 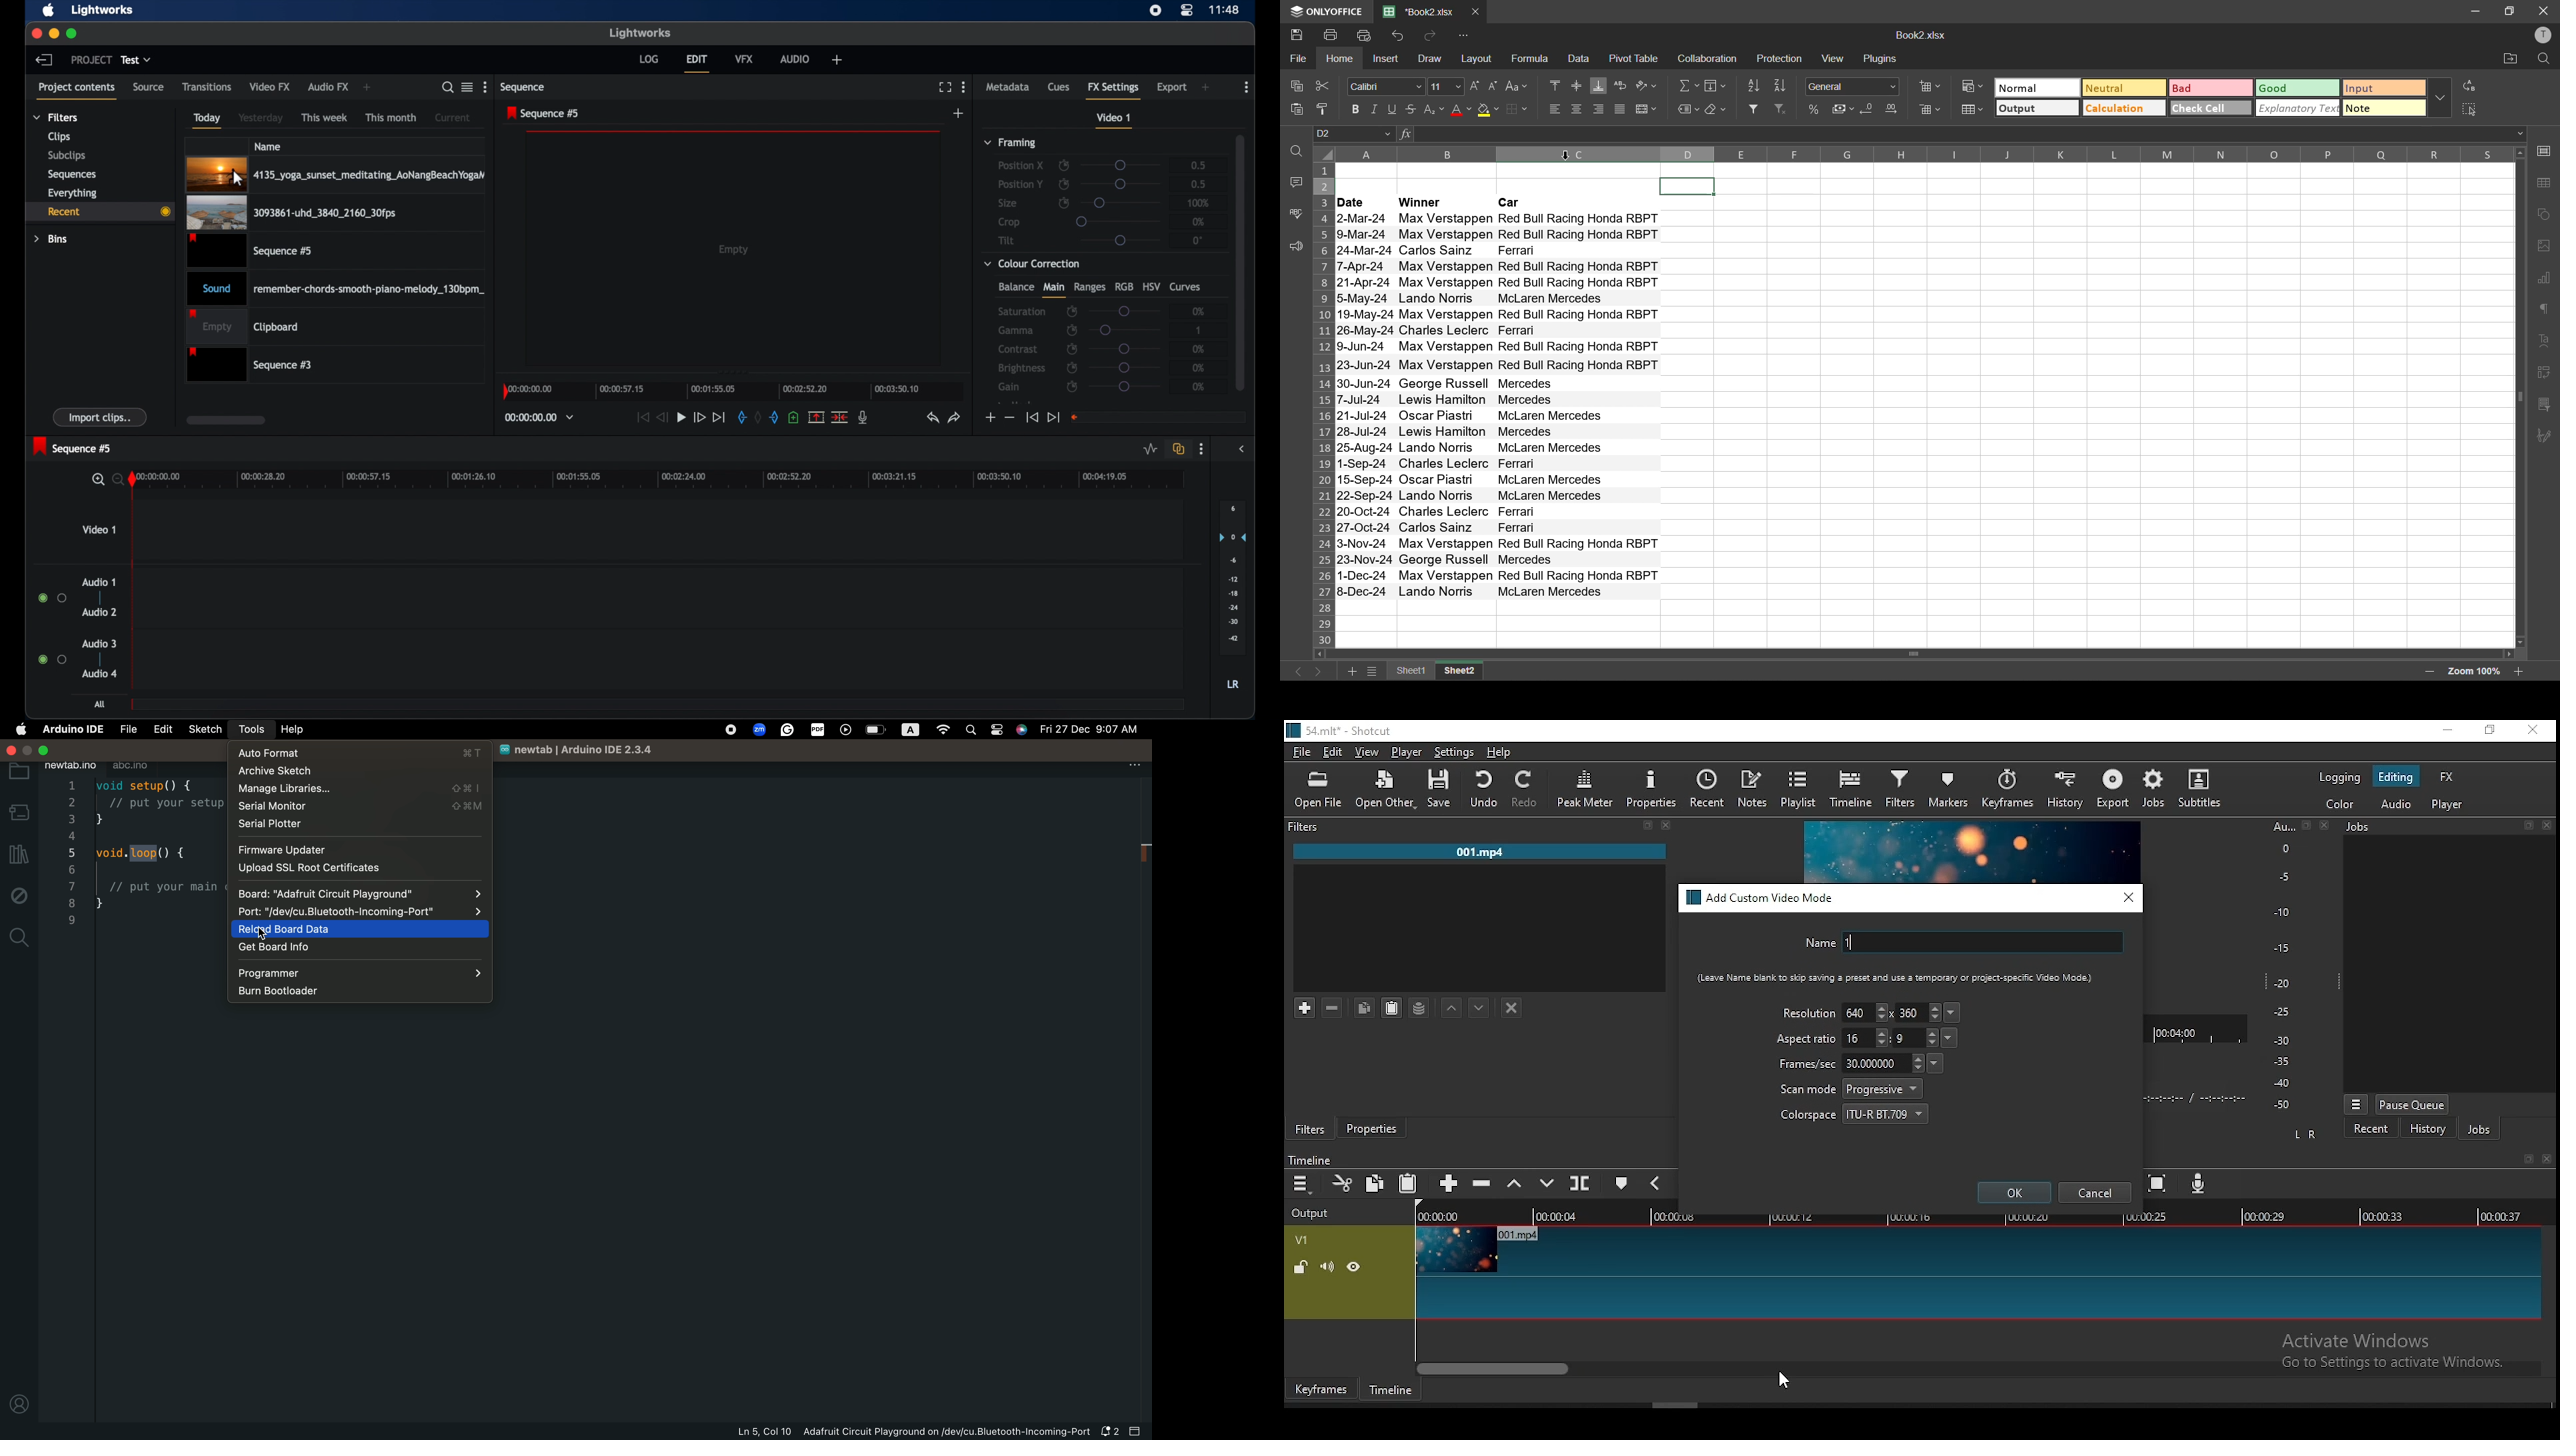 What do you see at coordinates (1187, 287) in the screenshot?
I see `curves` at bounding box center [1187, 287].